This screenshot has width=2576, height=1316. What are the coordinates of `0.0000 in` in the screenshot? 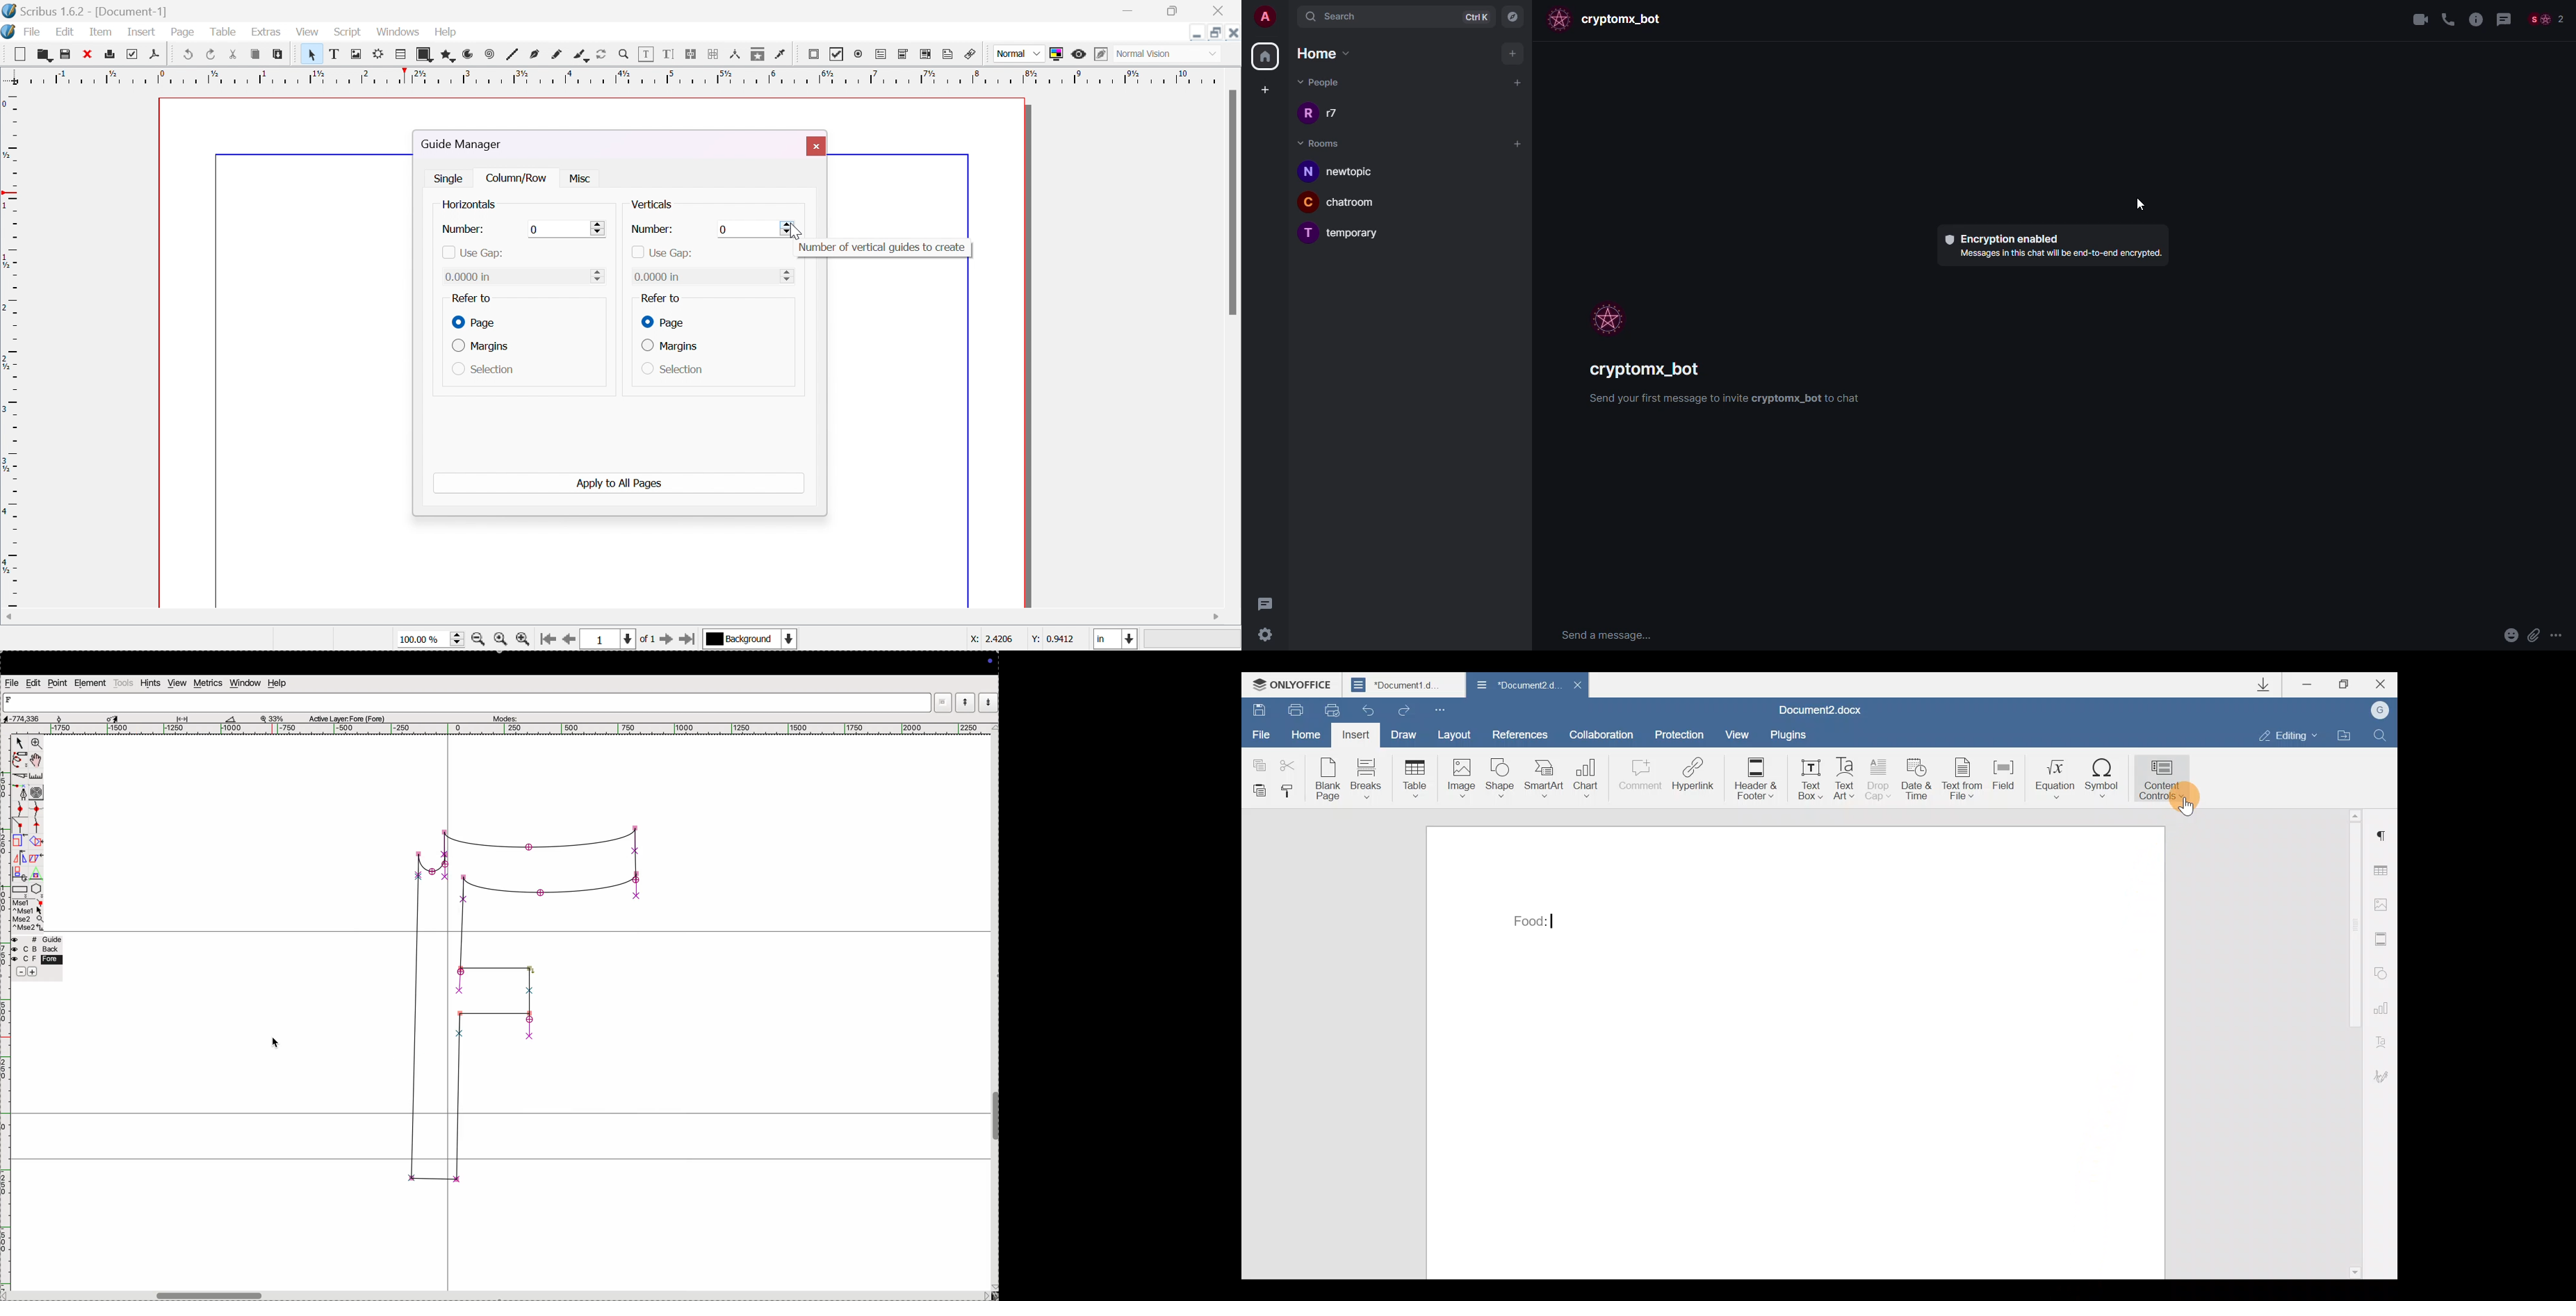 It's located at (472, 277).